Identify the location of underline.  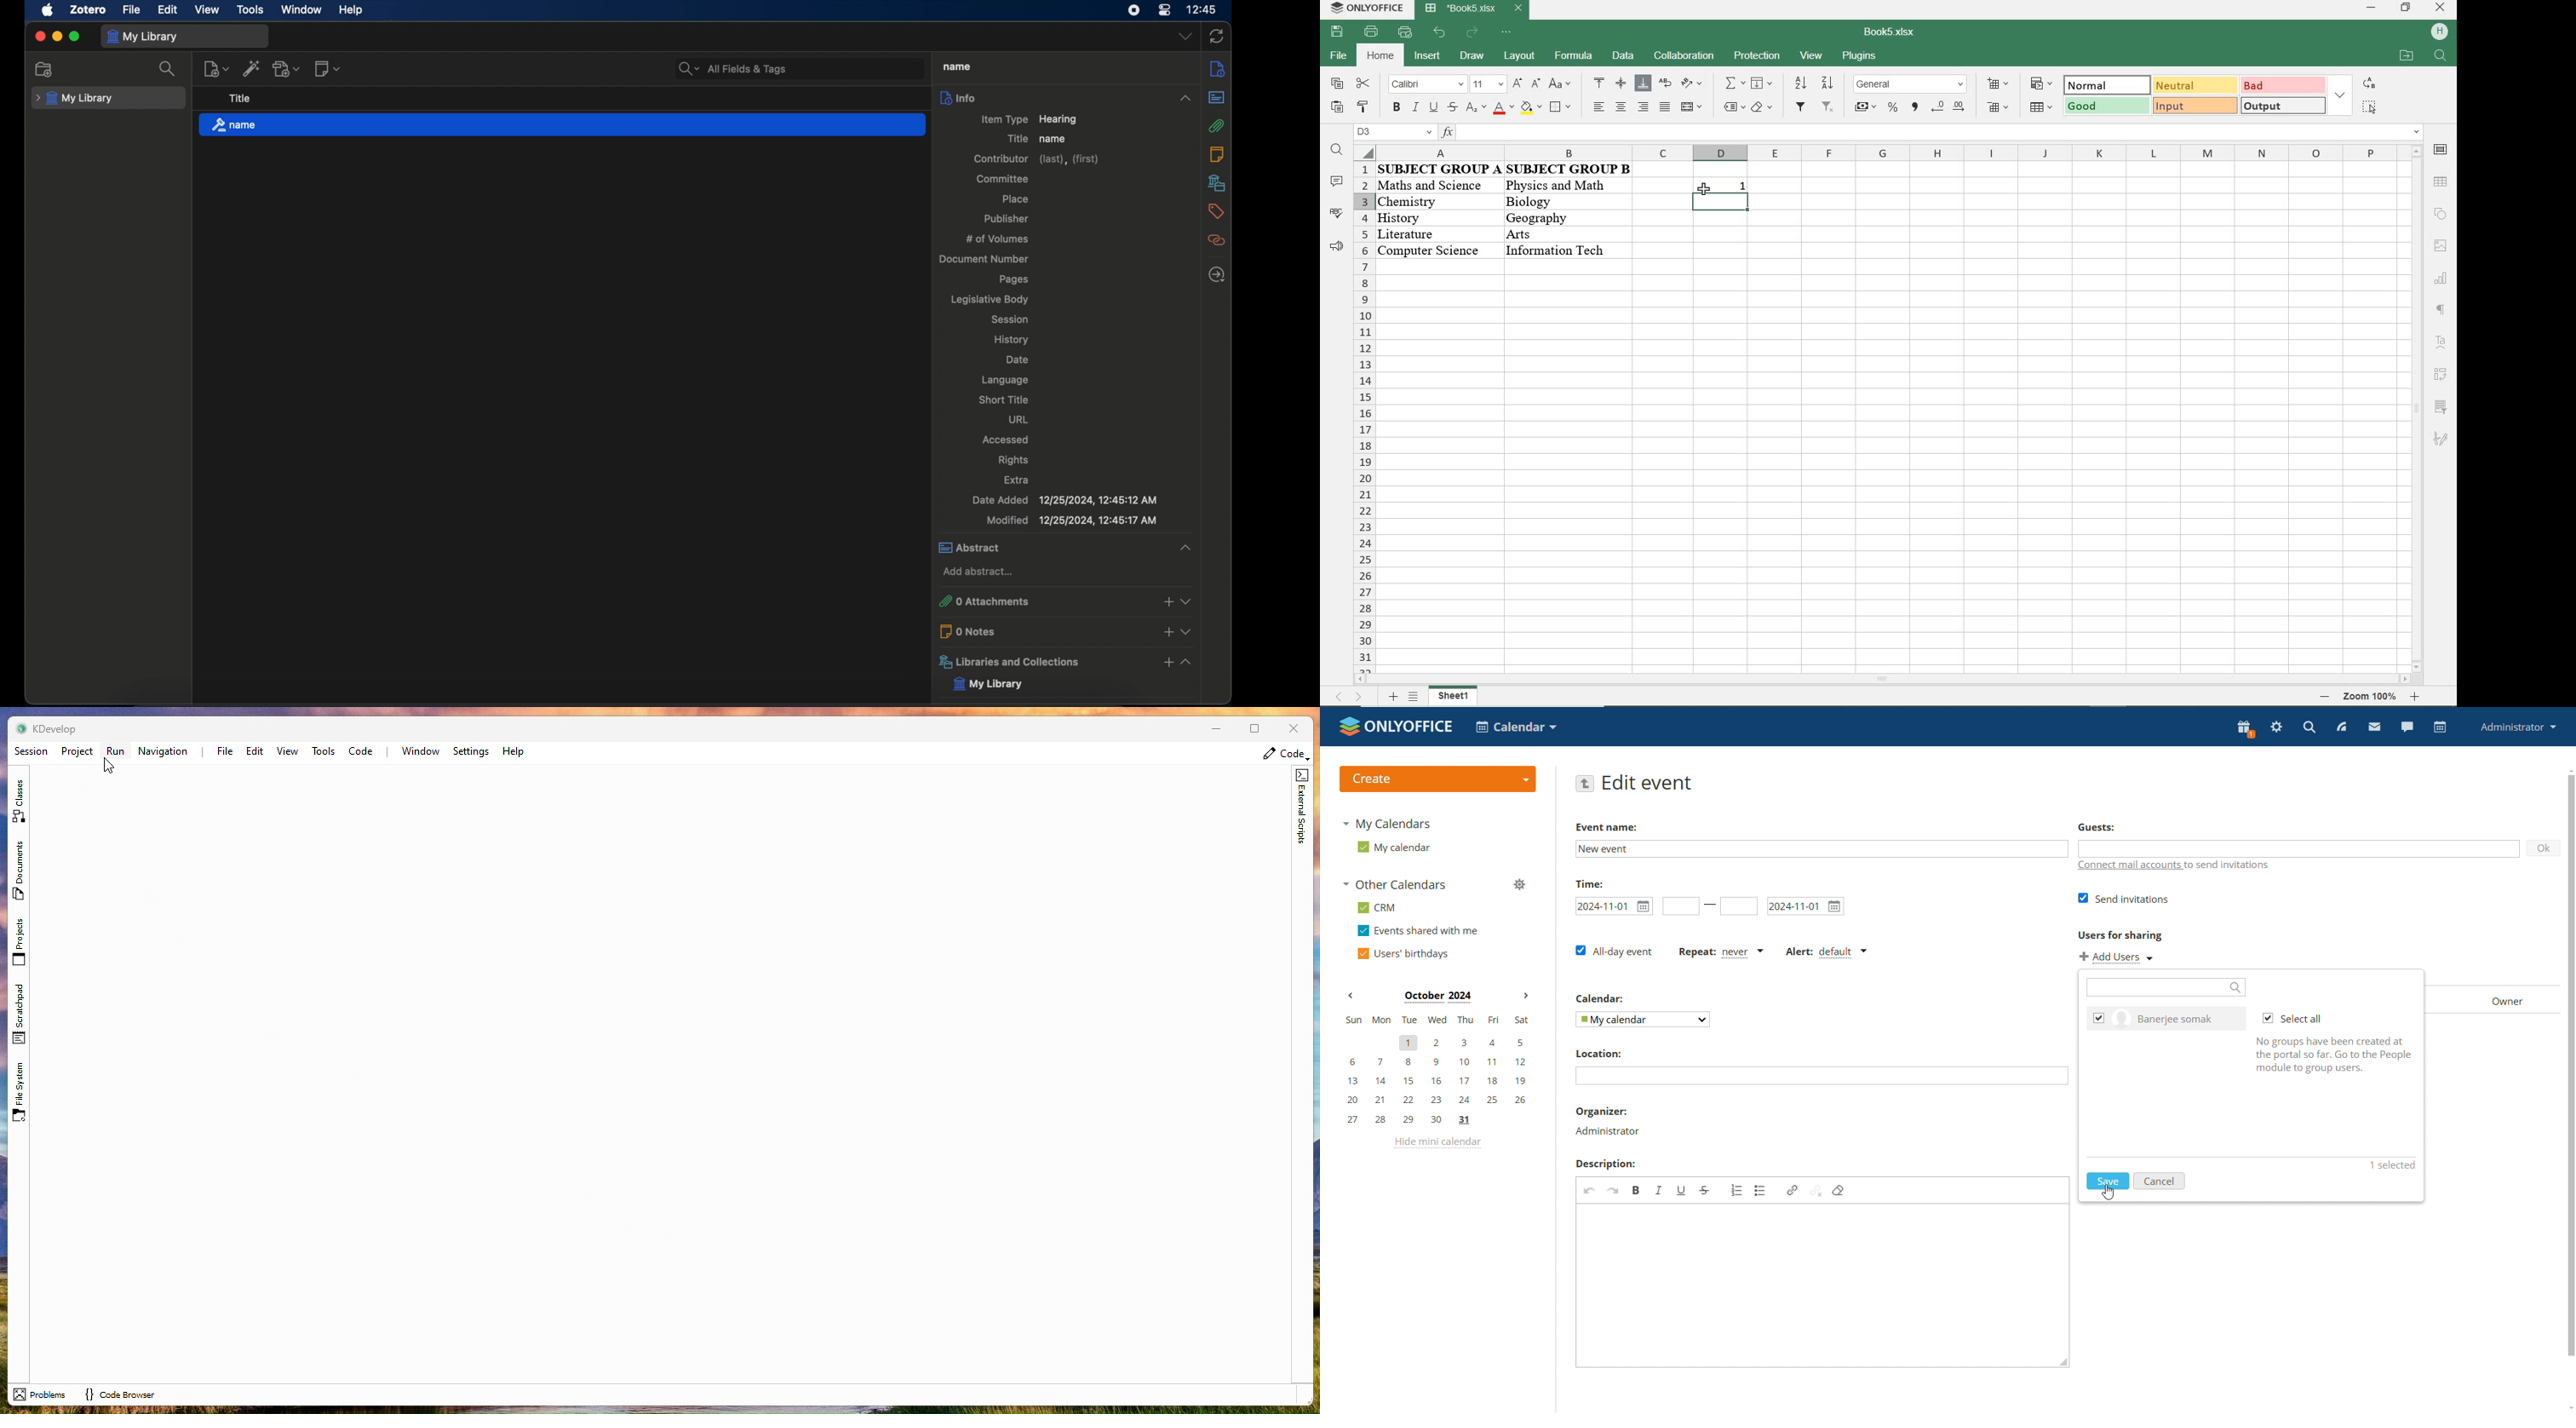
(1432, 109).